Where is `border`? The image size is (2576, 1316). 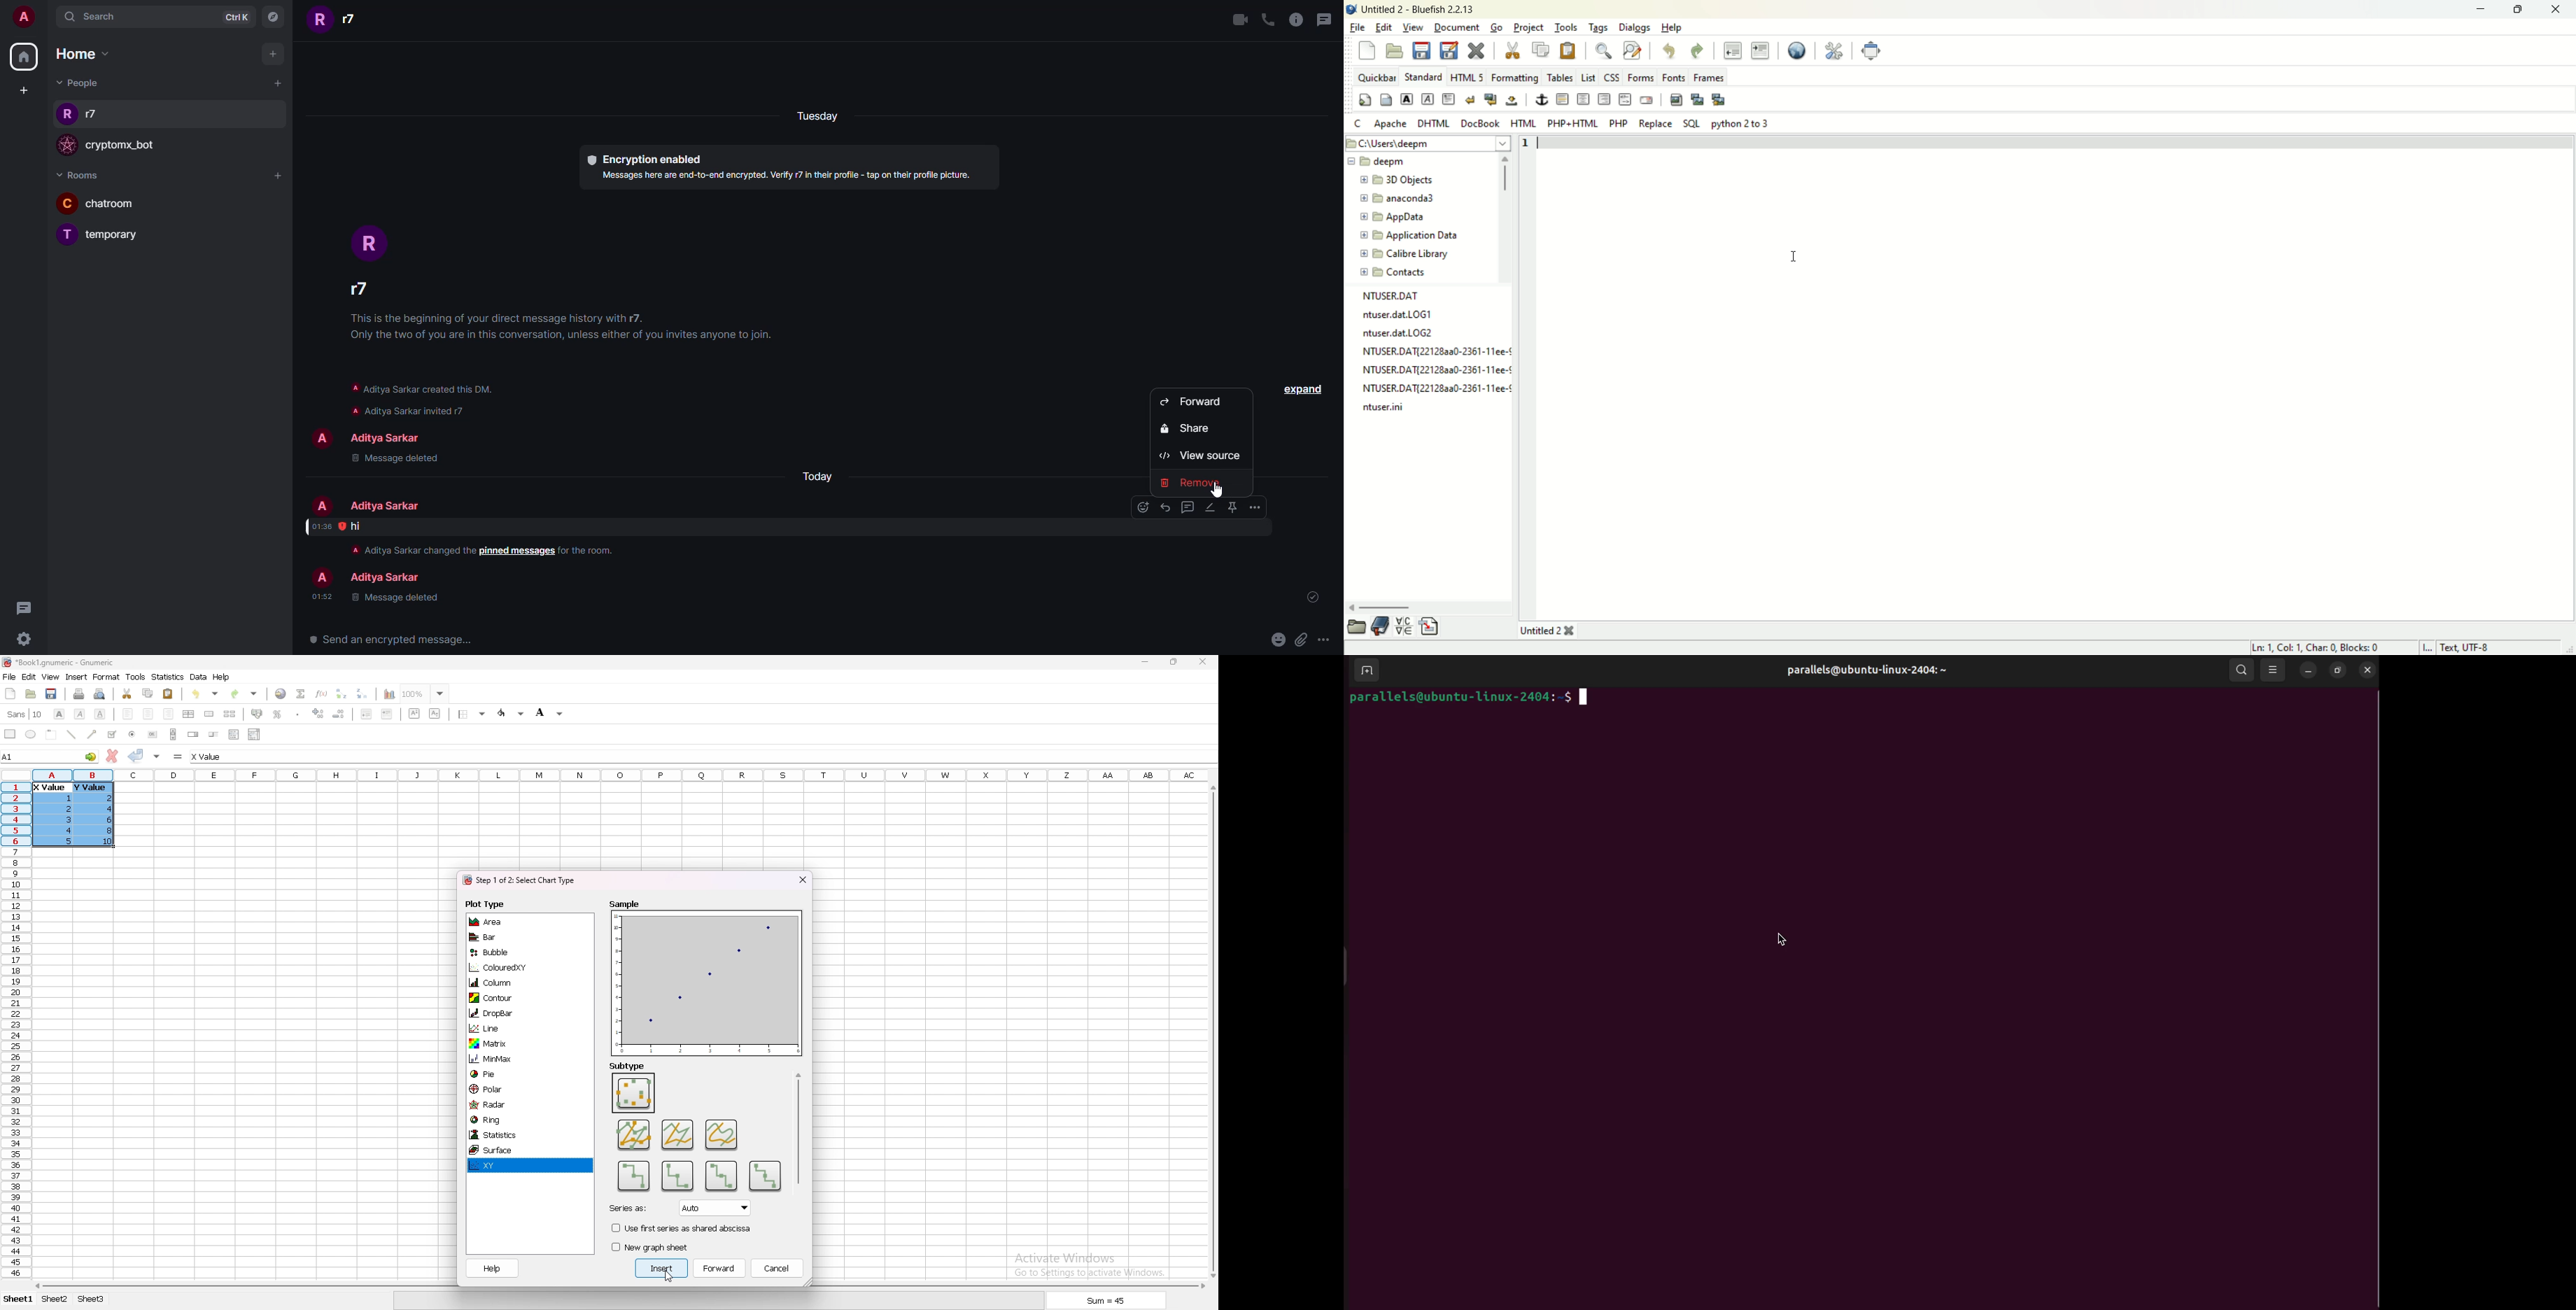
border is located at coordinates (473, 713).